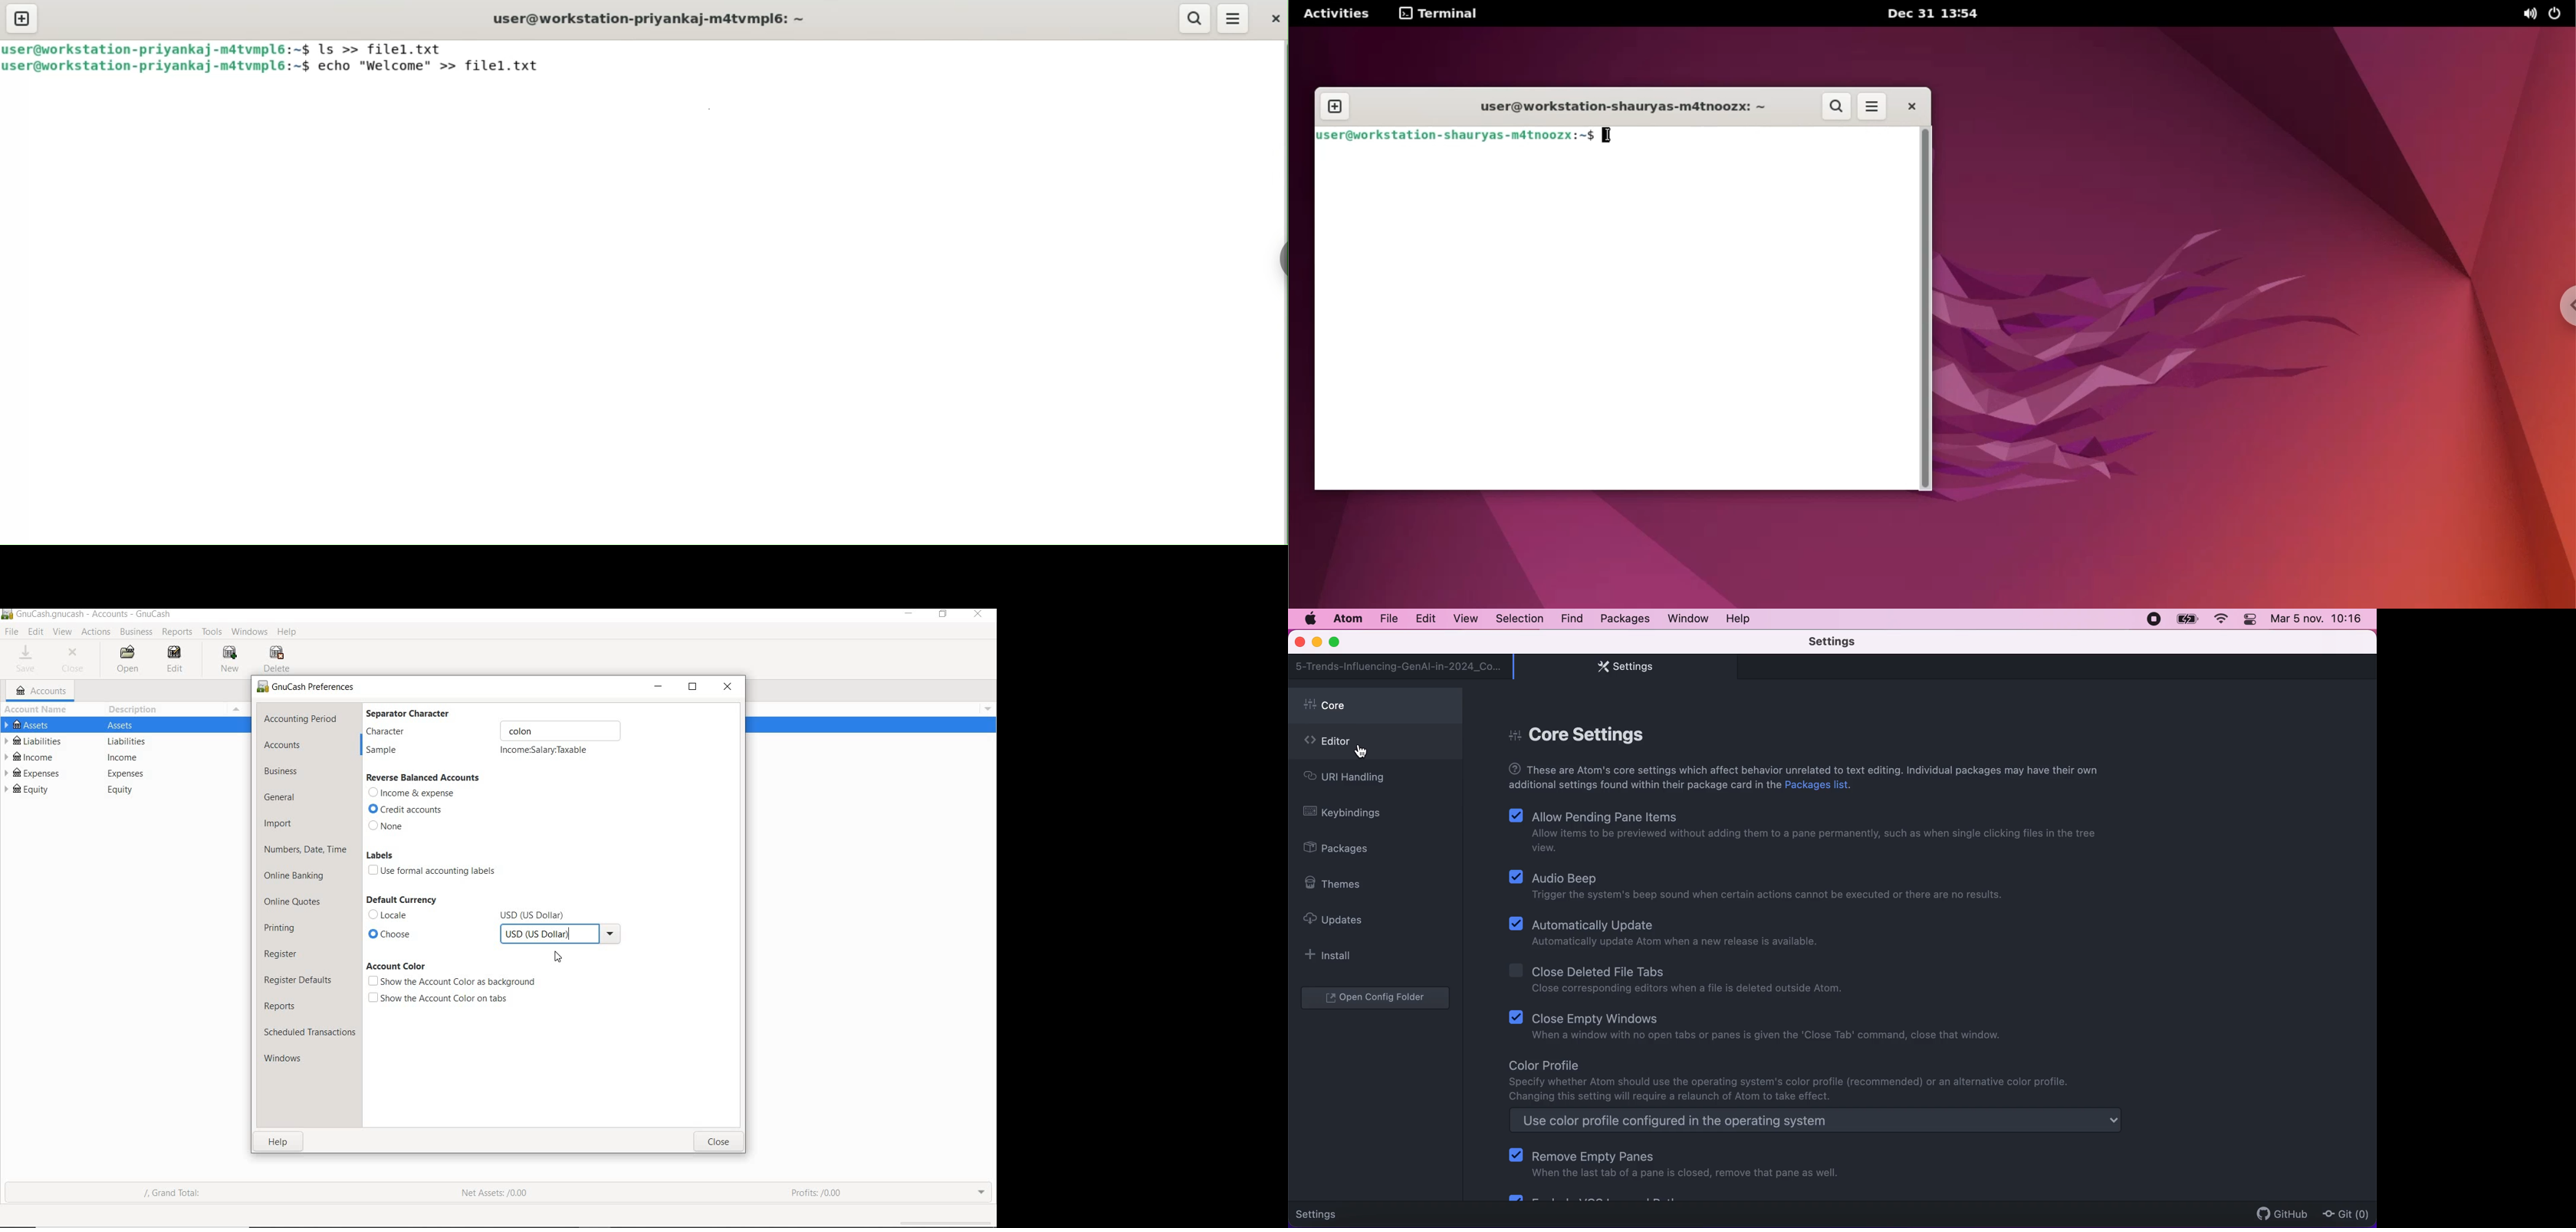  I want to click on power options, so click(2558, 13).